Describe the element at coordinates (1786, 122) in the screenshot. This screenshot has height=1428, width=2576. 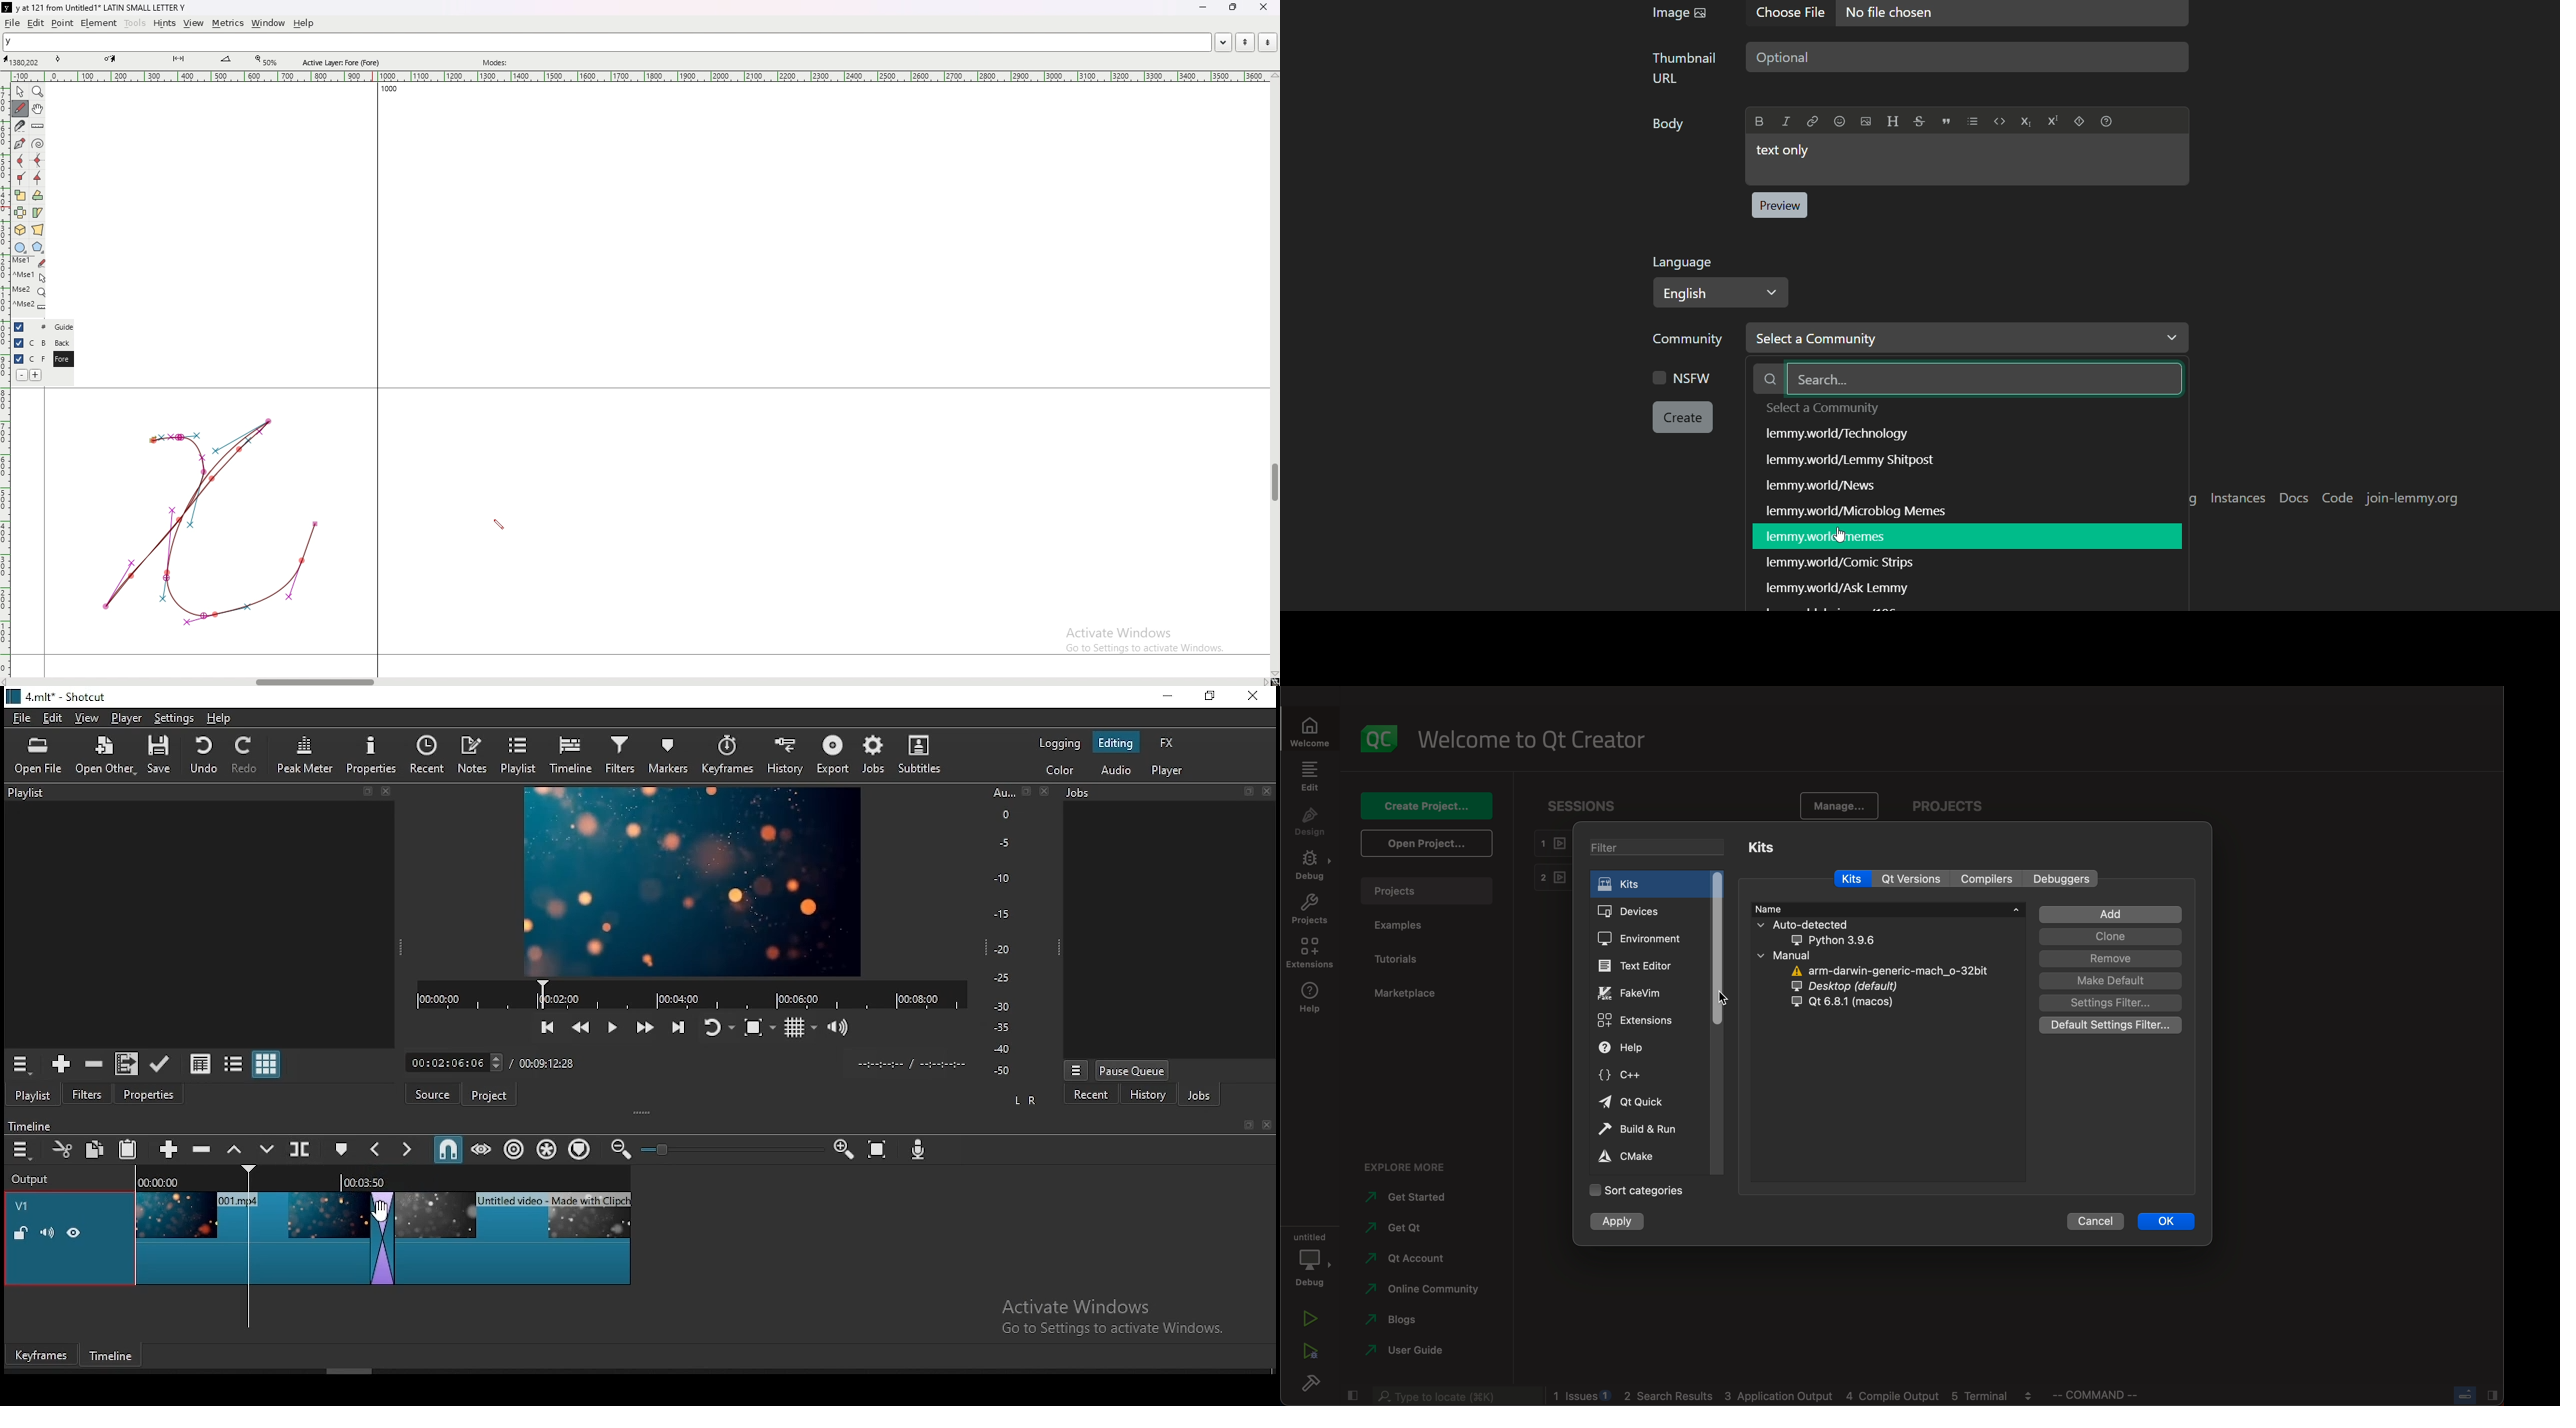
I see `Italic` at that location.